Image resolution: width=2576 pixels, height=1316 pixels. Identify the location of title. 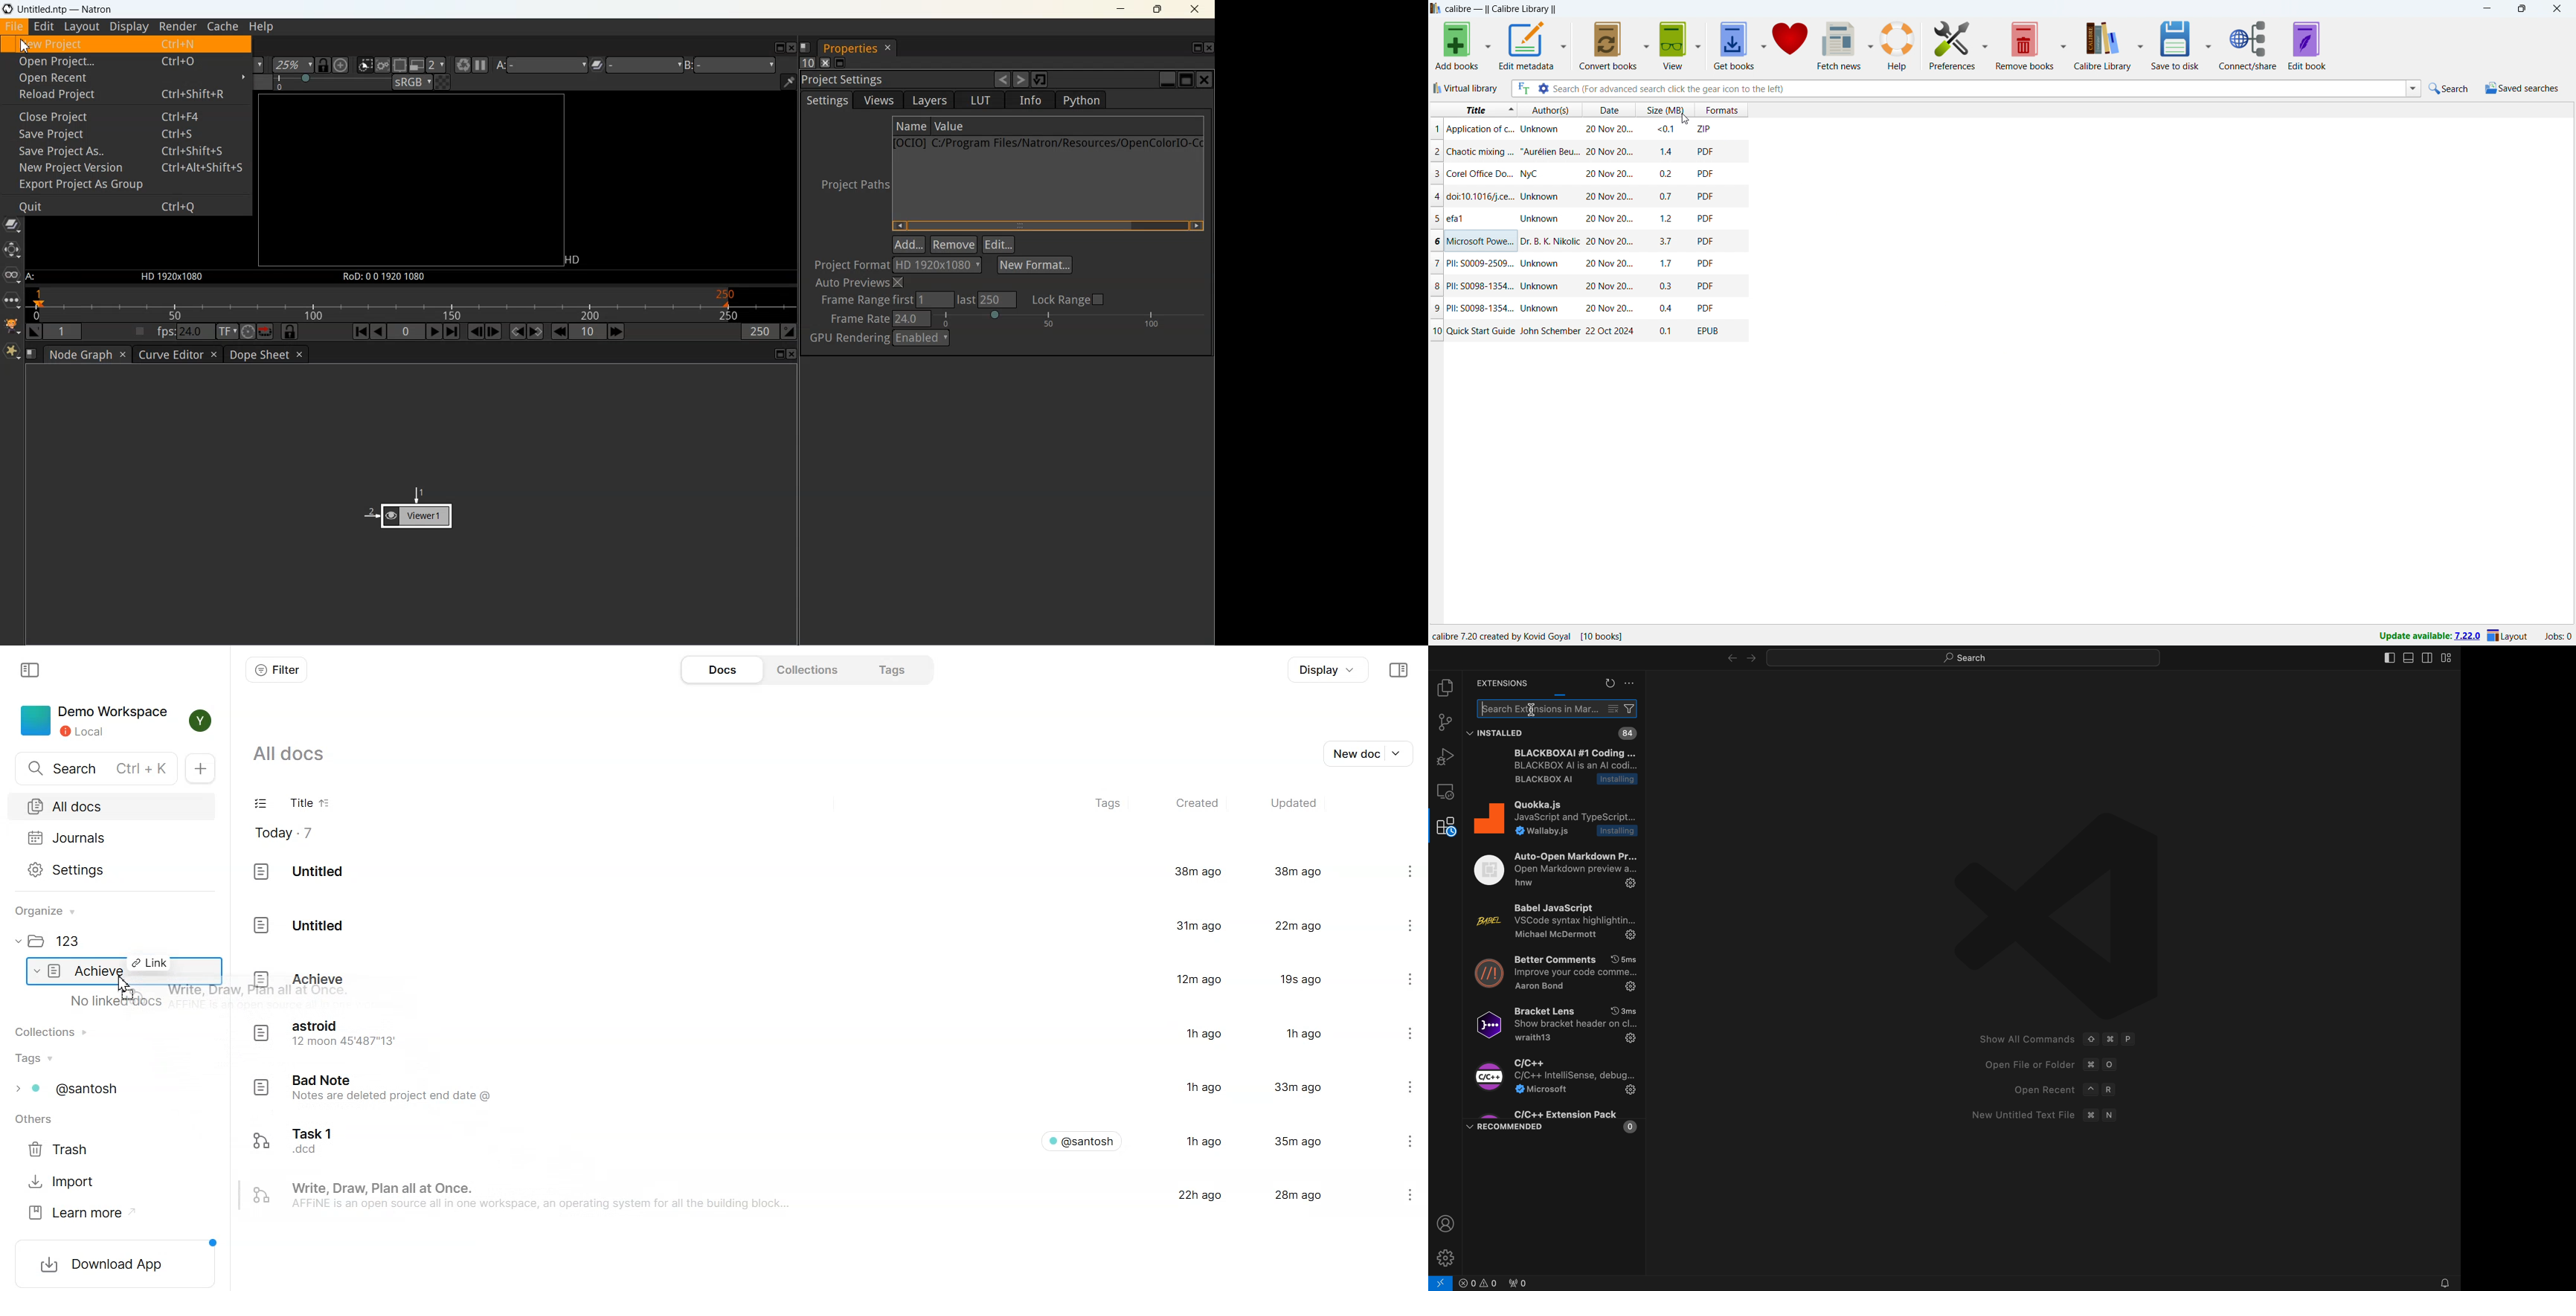
(1481, 195).